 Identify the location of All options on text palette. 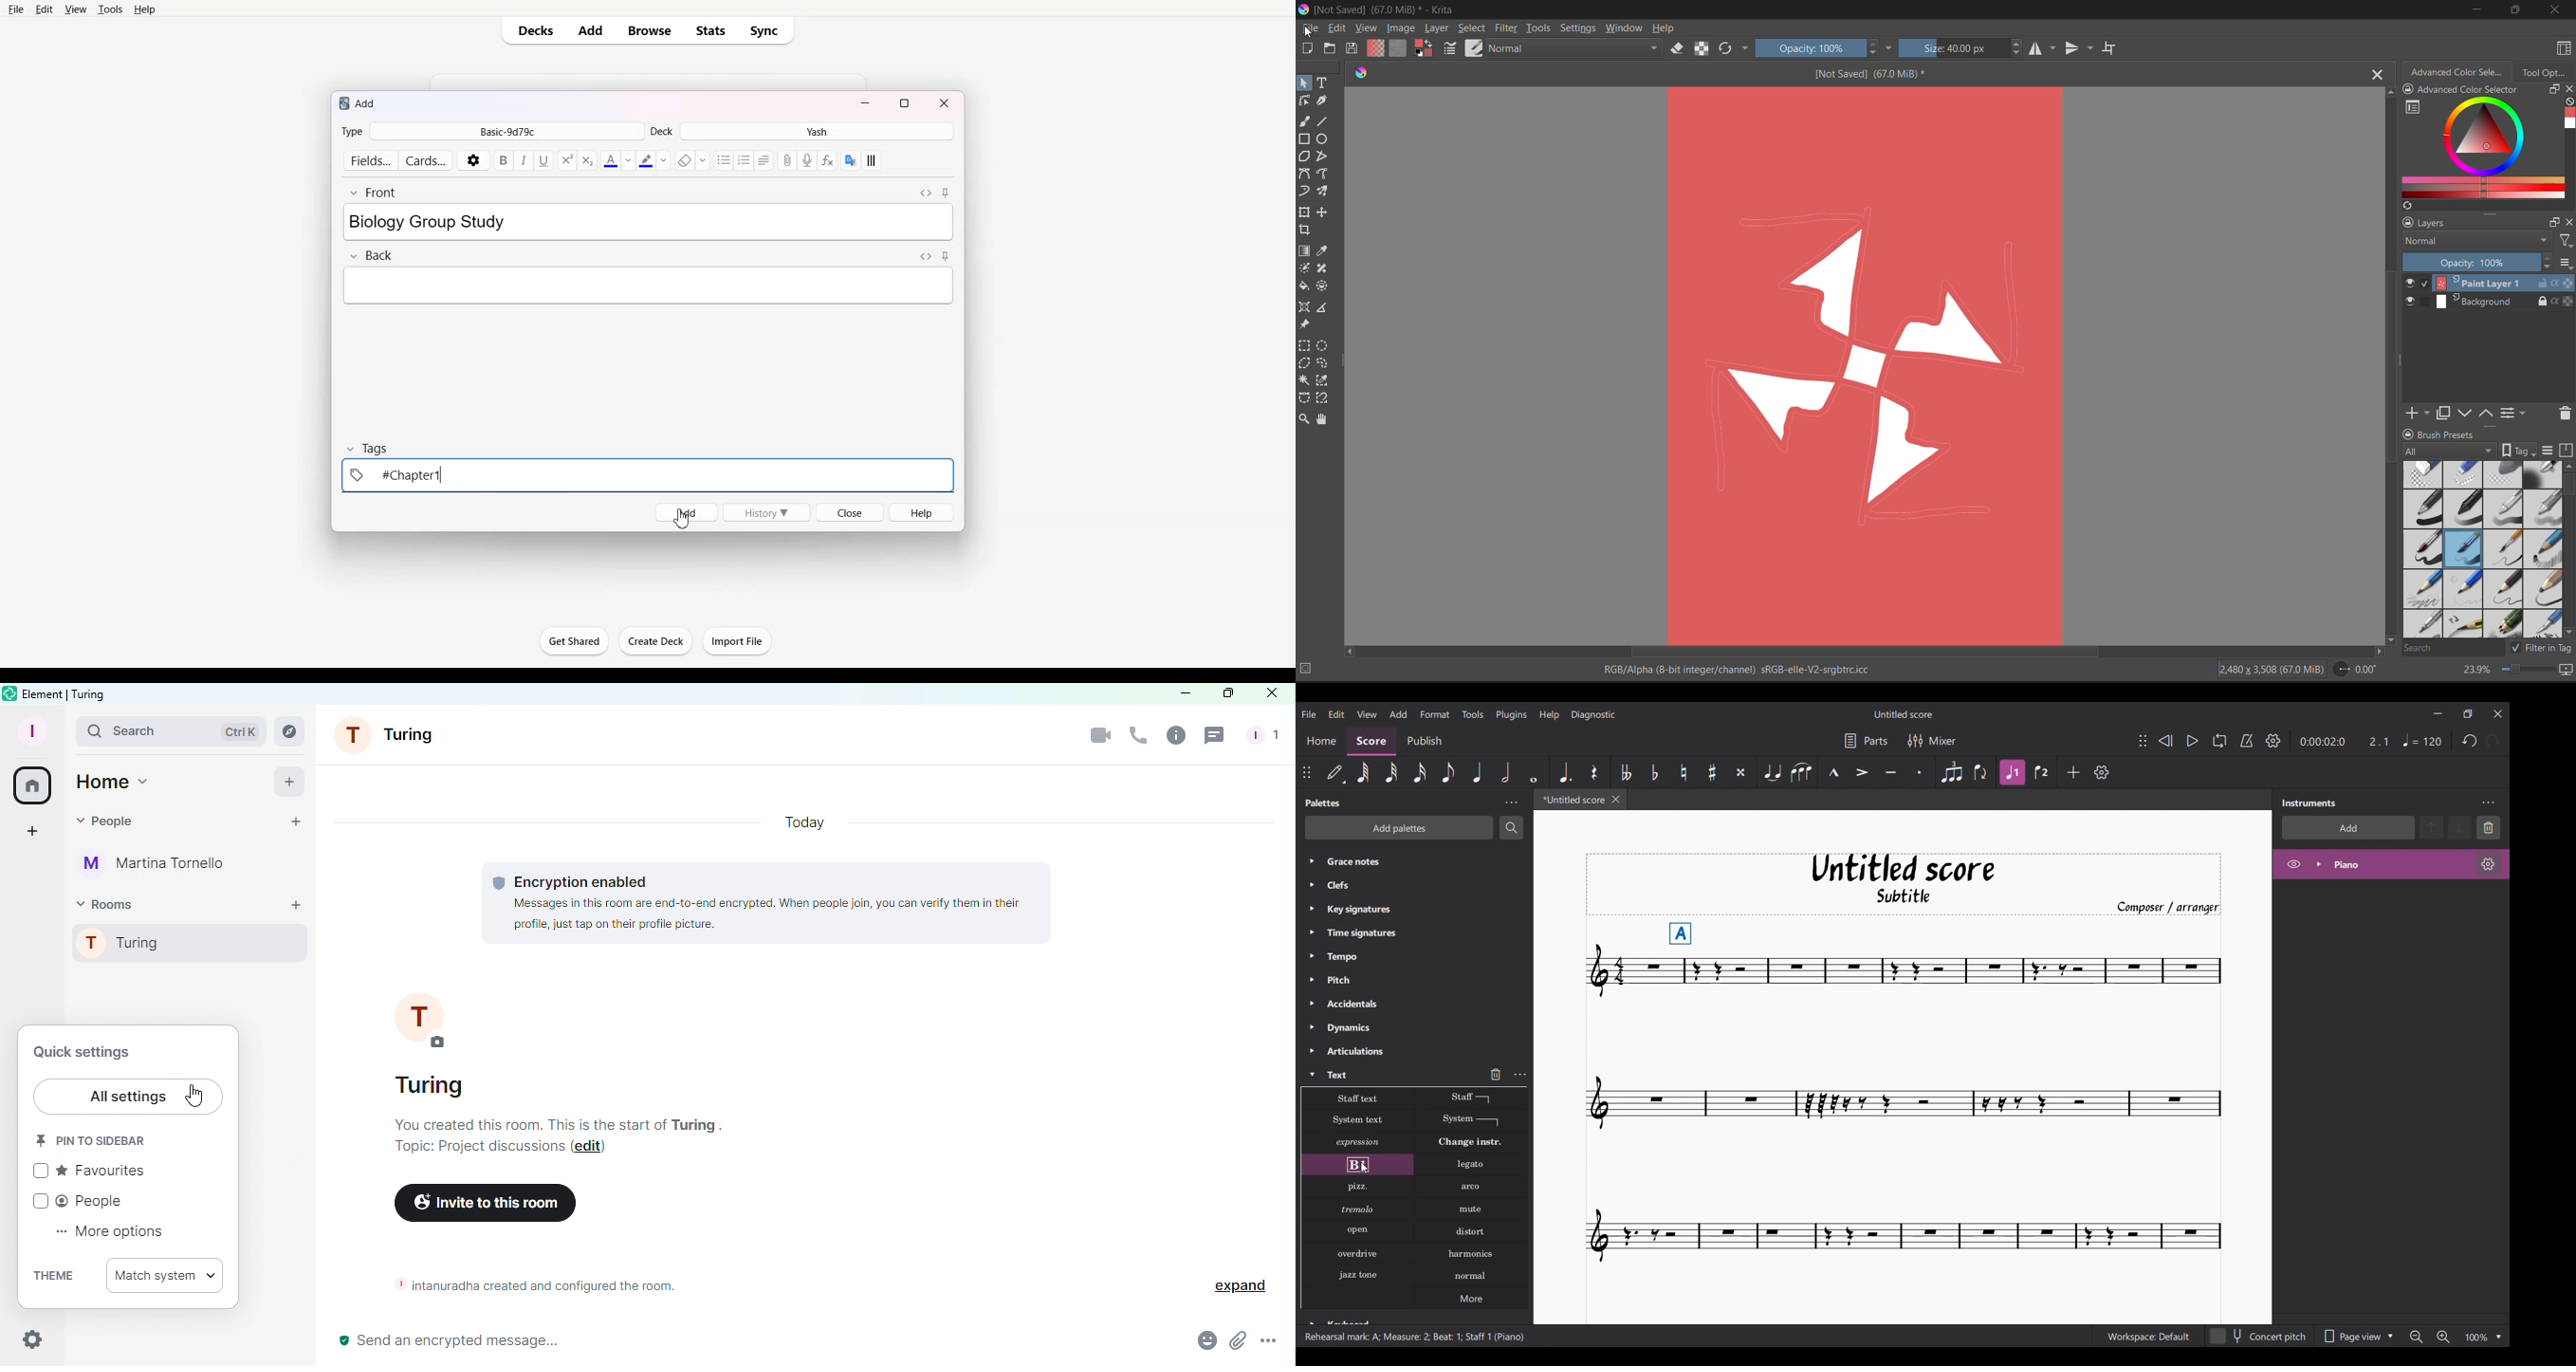
(1415, 1199).